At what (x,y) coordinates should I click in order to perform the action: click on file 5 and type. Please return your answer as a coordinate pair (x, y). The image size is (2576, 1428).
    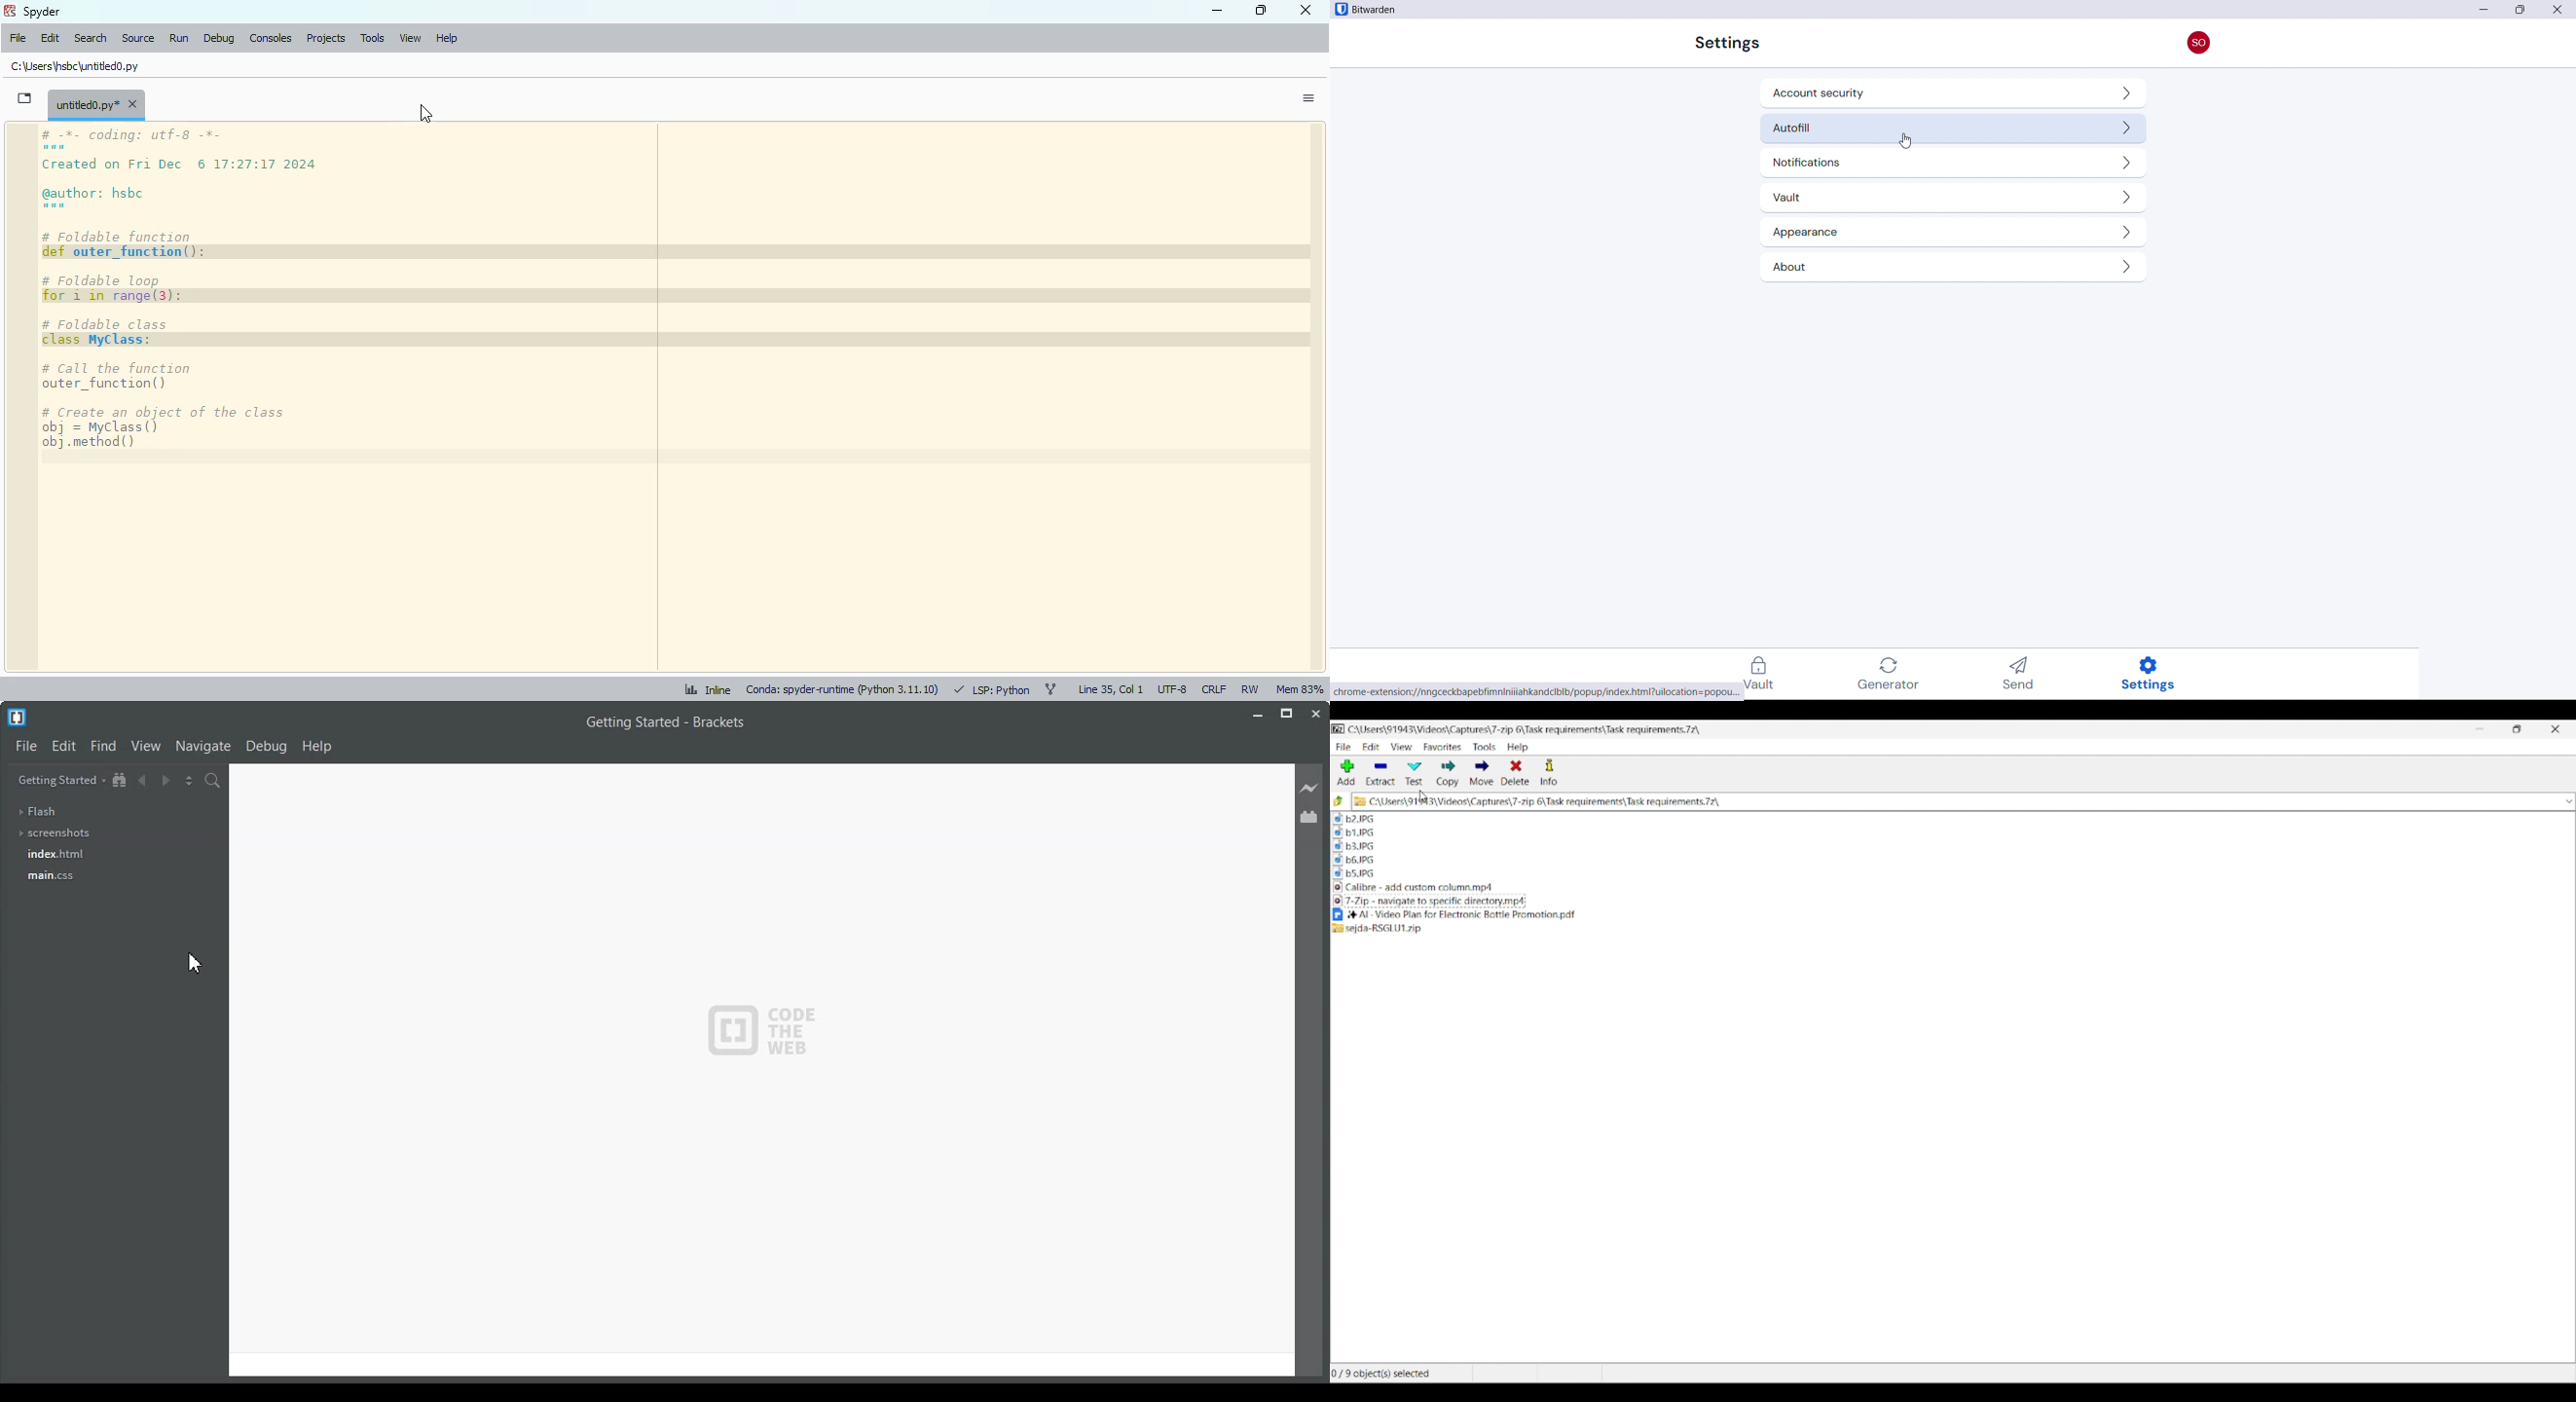
    Looking at the image, I should click on (1684, 845).